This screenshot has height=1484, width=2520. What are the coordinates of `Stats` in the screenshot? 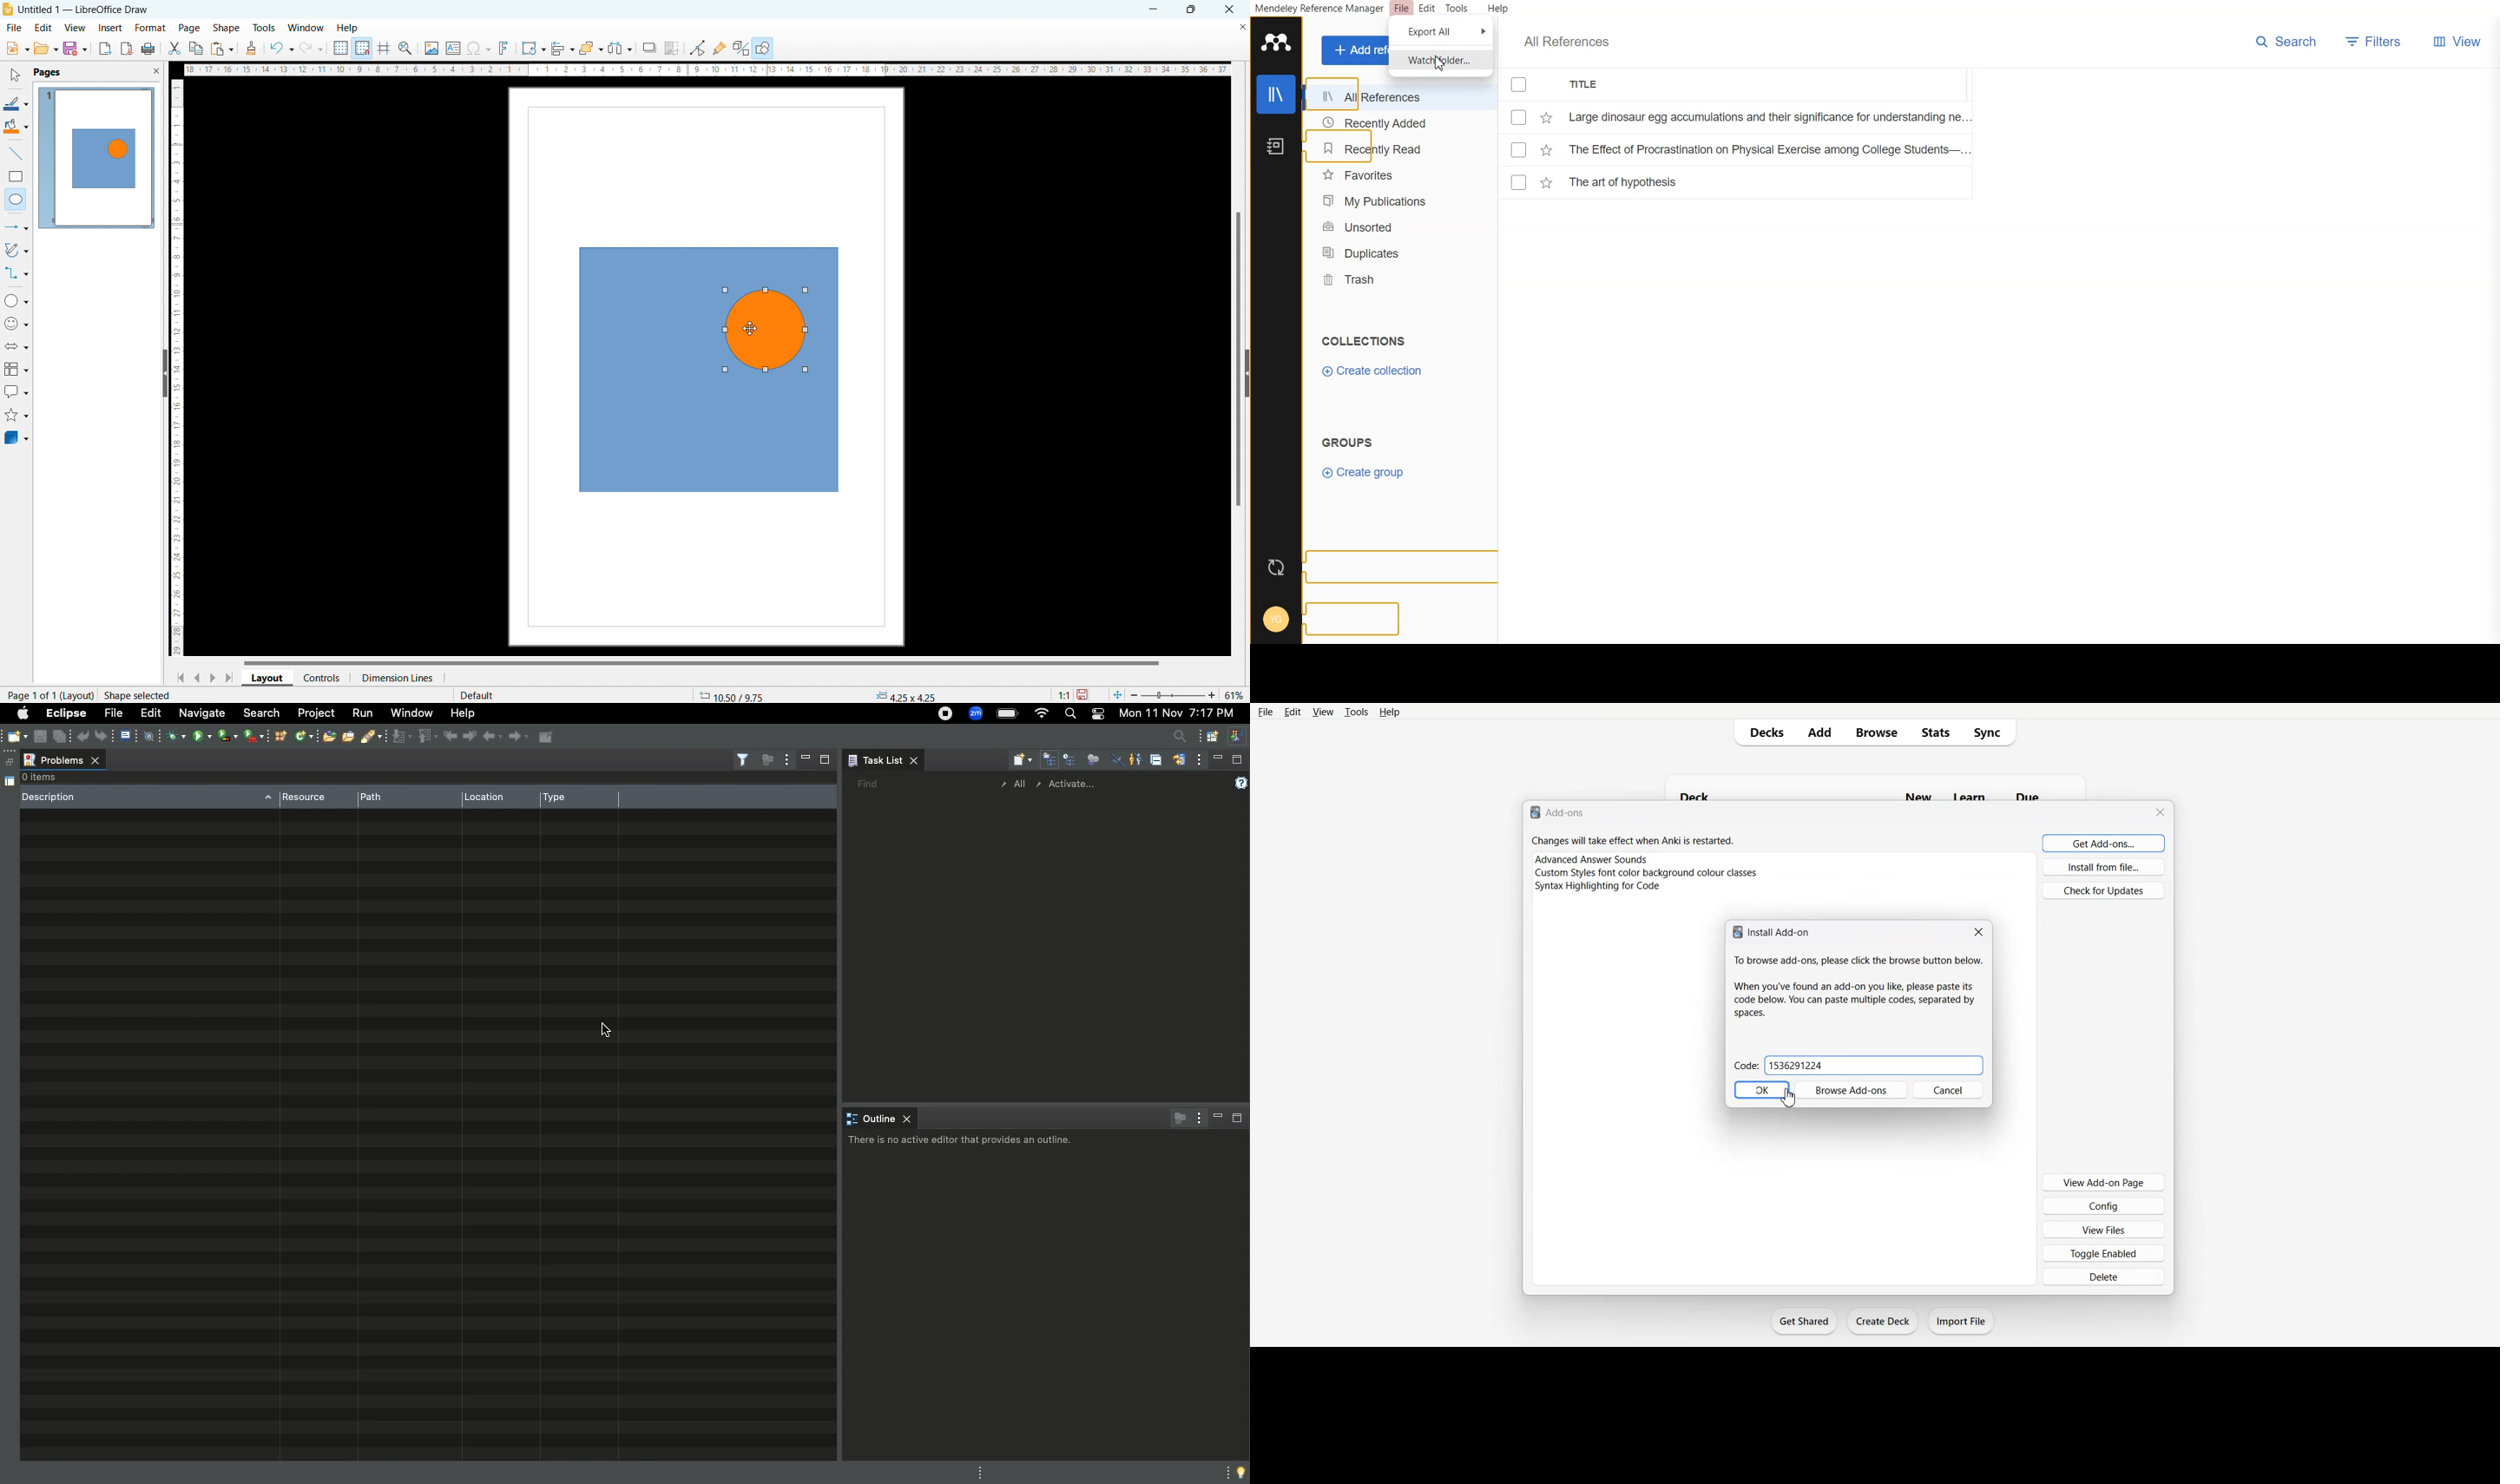 It's located at (1935, 732).